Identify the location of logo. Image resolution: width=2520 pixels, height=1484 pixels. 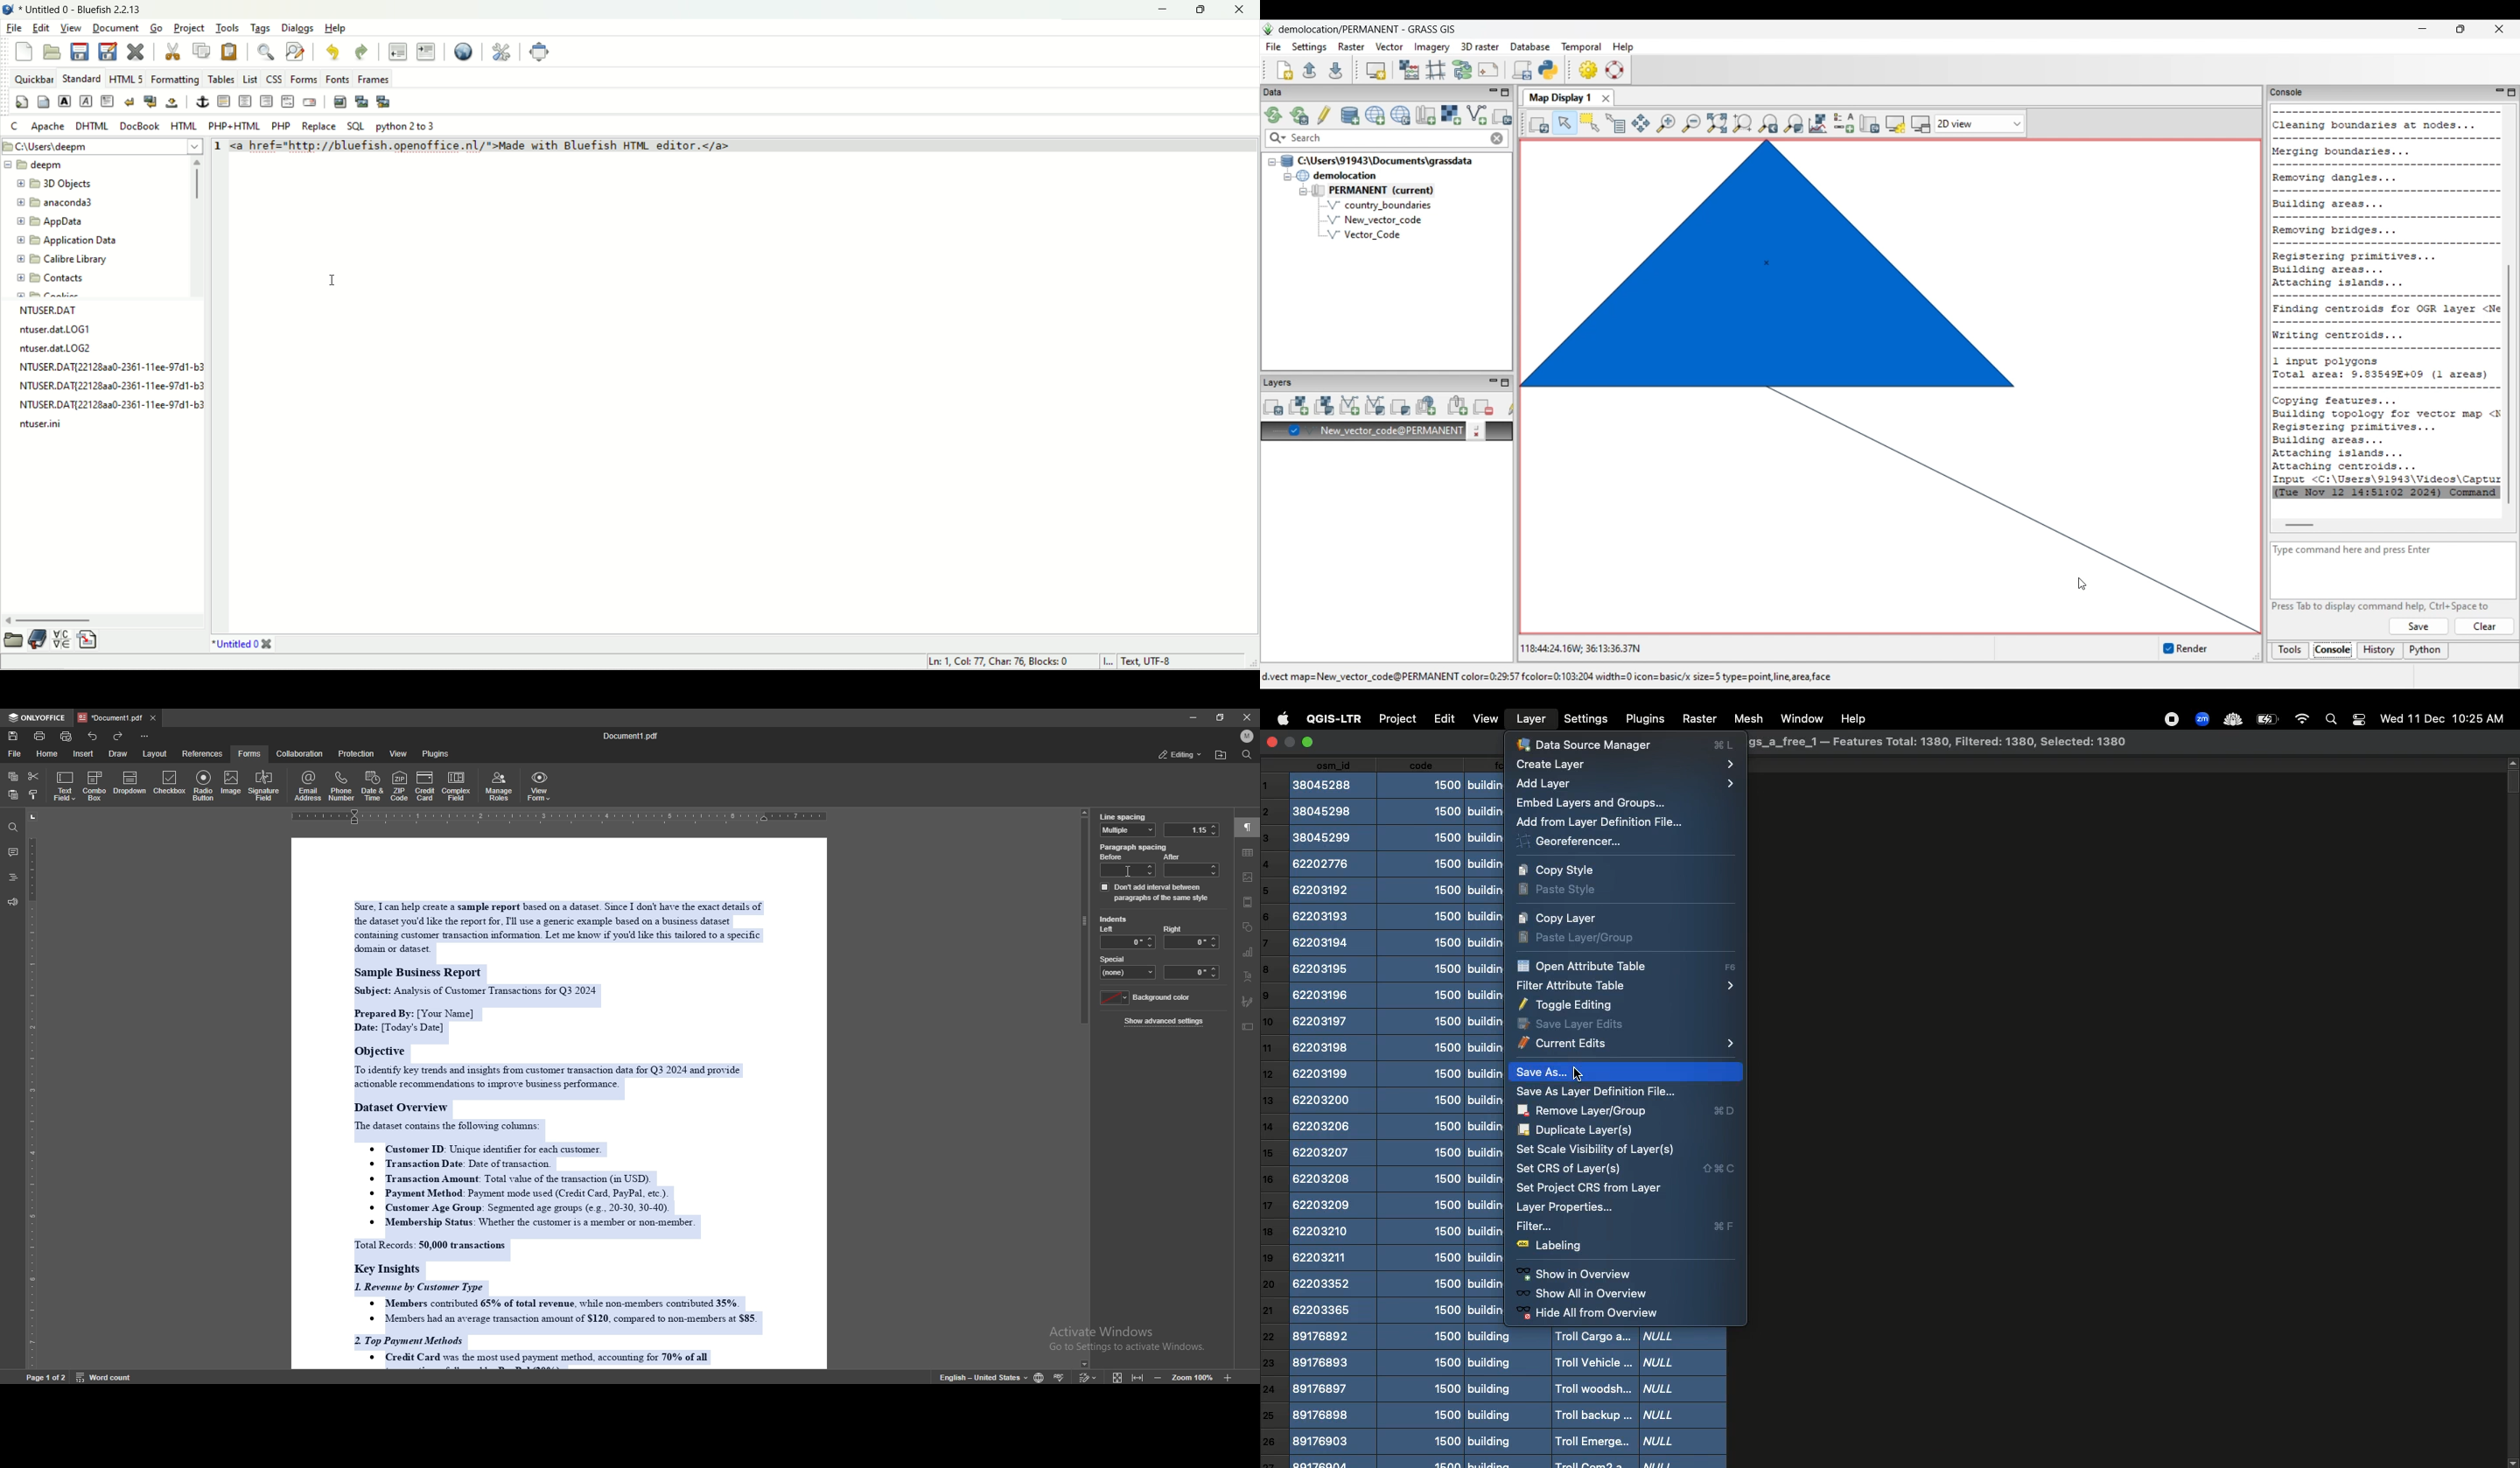
(9, 10).